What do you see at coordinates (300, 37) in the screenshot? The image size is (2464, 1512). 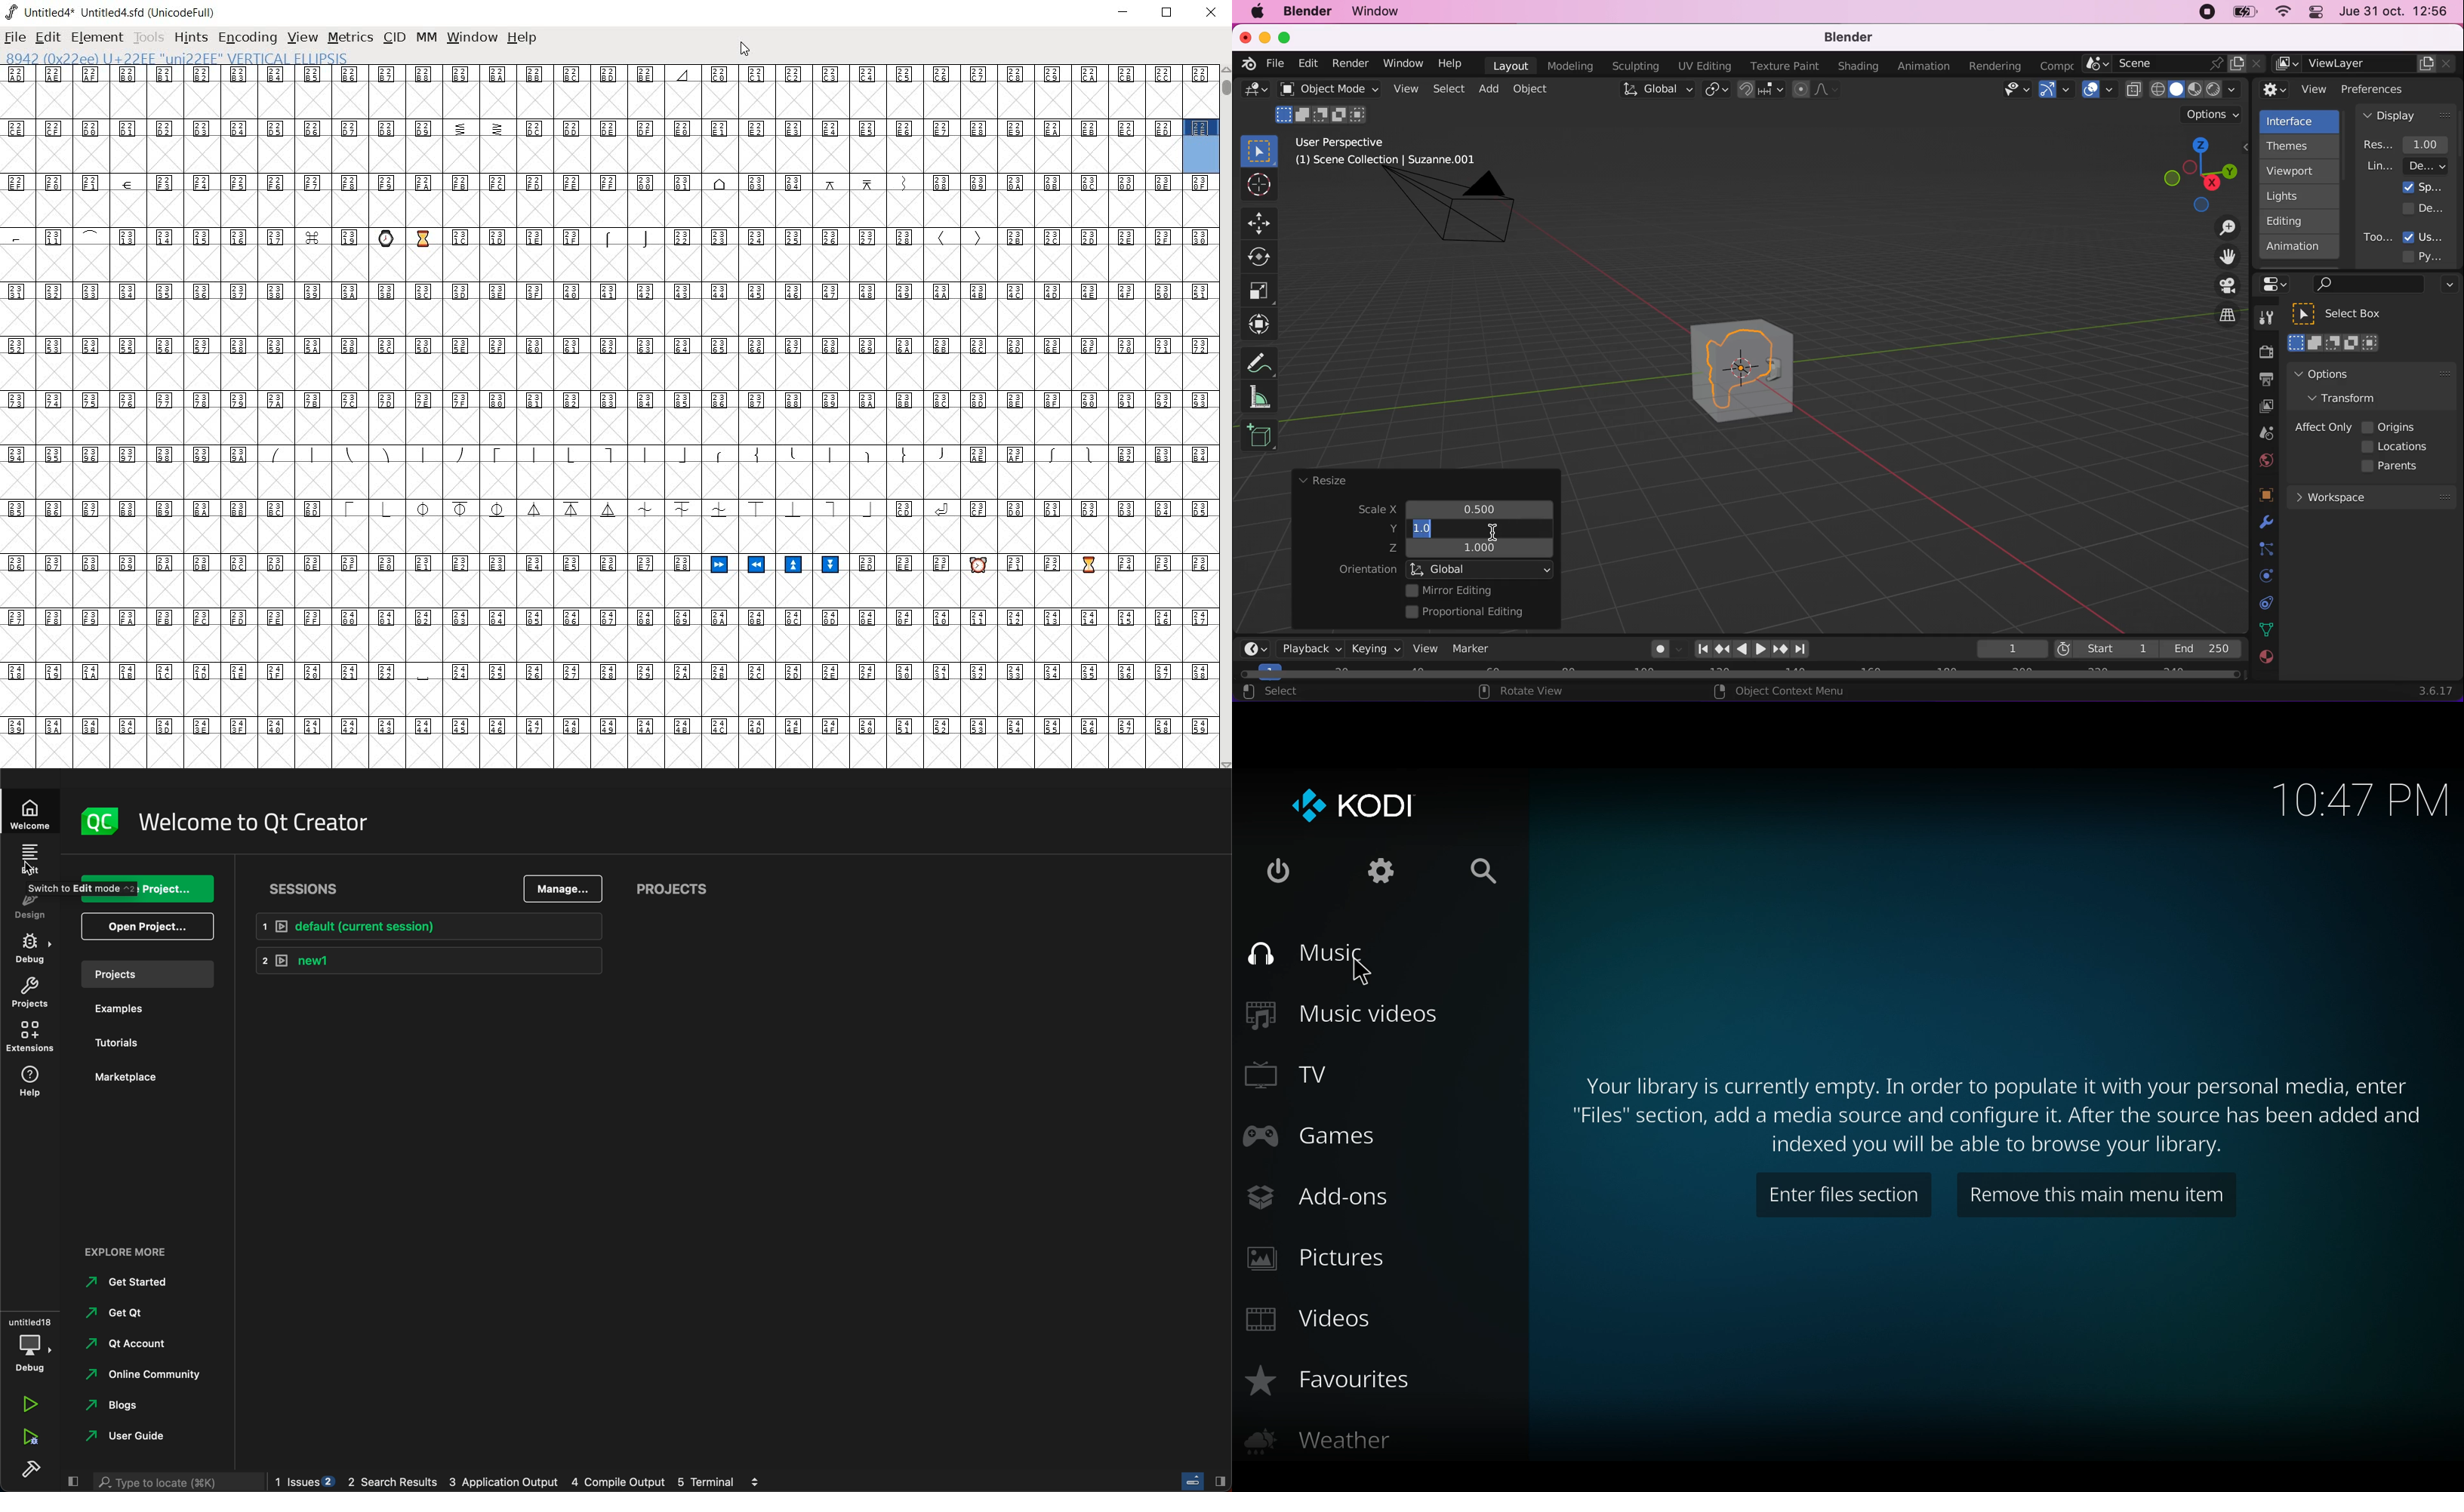 I see `VIEW` at bounding box center [300, 37].